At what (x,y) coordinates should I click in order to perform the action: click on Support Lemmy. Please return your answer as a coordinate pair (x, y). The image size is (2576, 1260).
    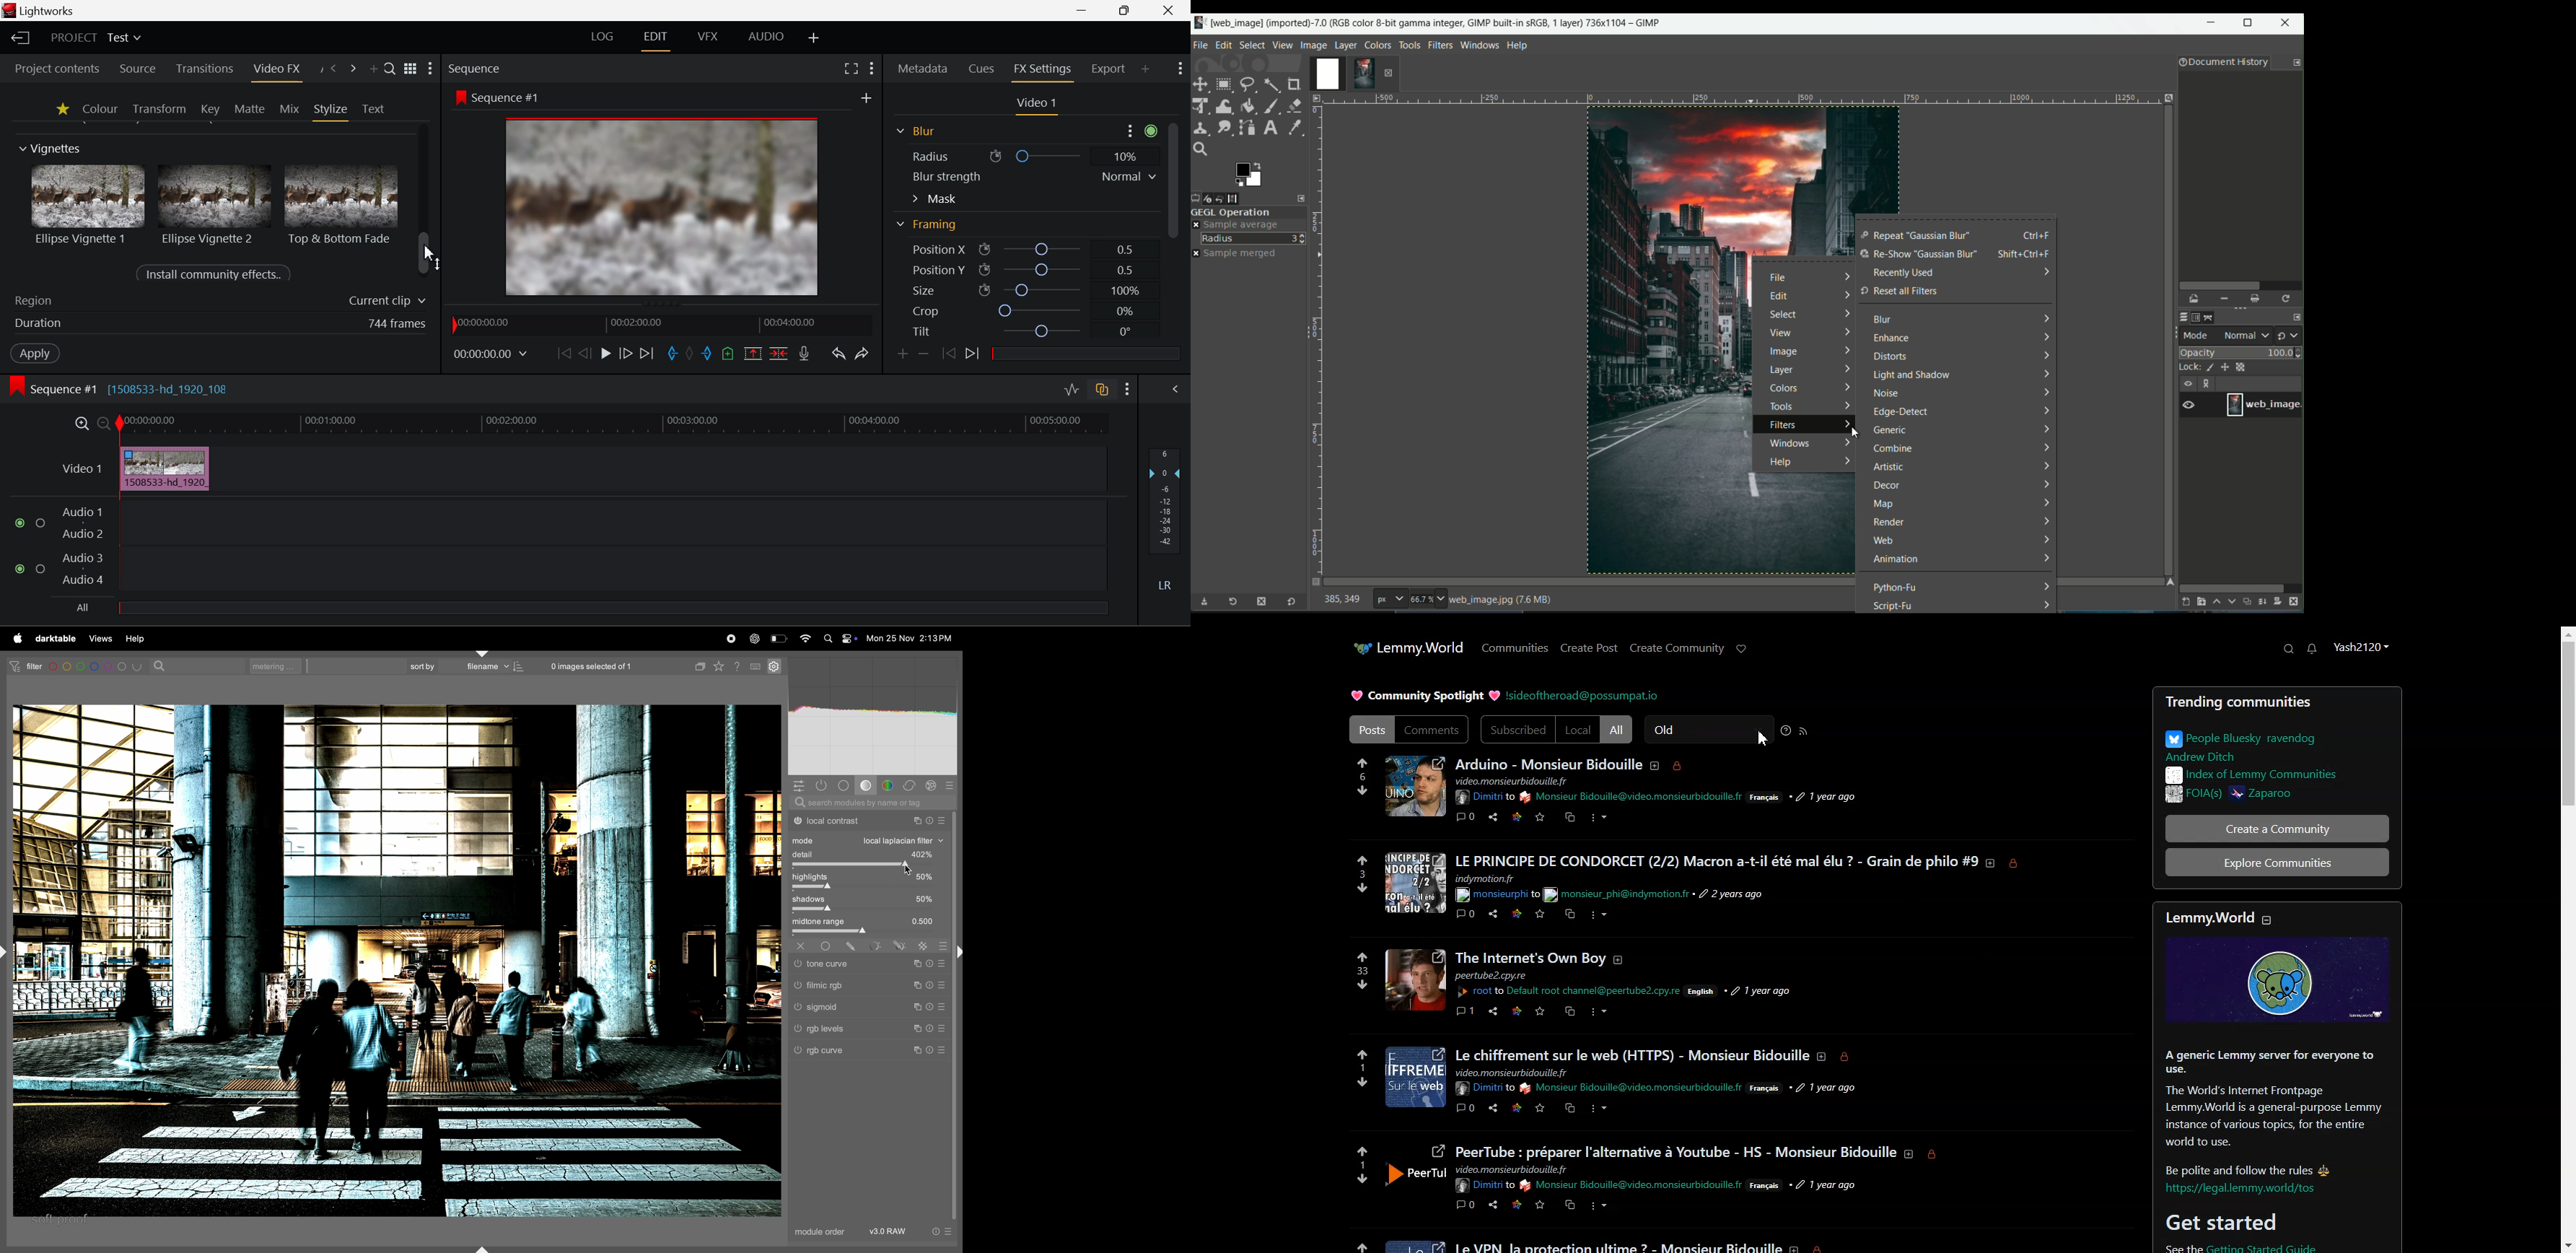
    Looking at the image, I should click on (1740, 650).